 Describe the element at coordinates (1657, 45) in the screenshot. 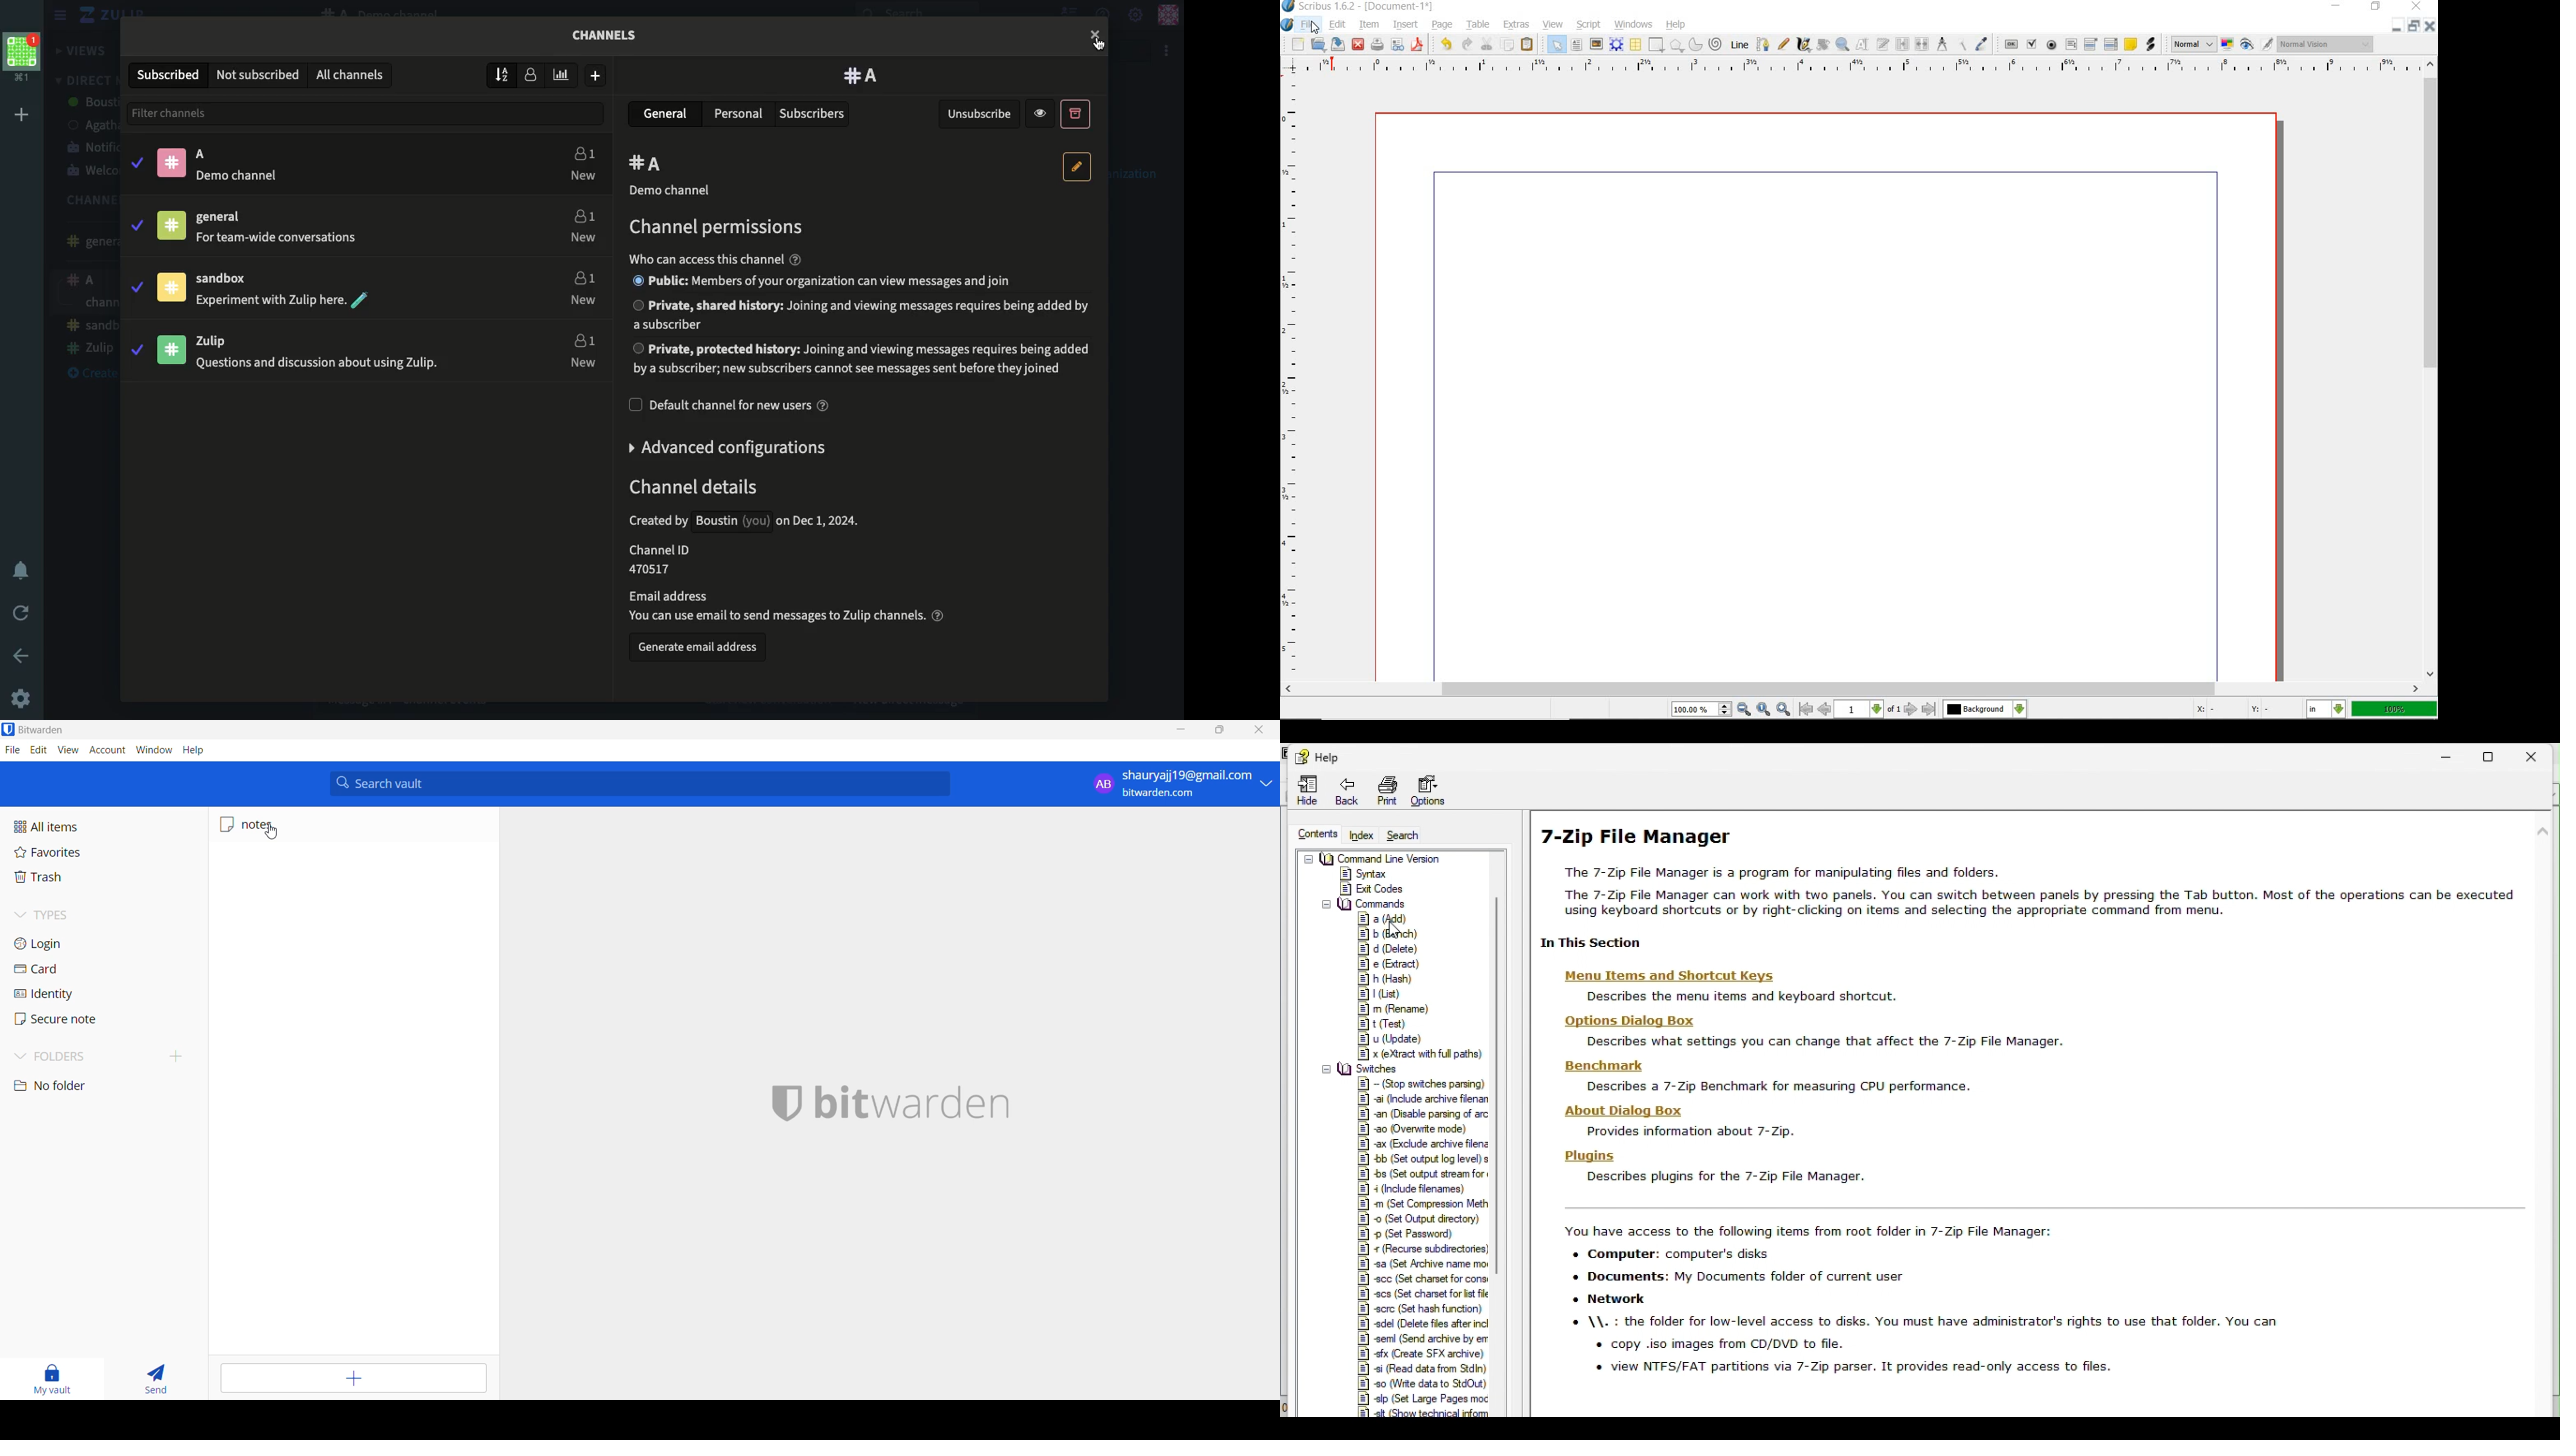

I see `shape` at that location.